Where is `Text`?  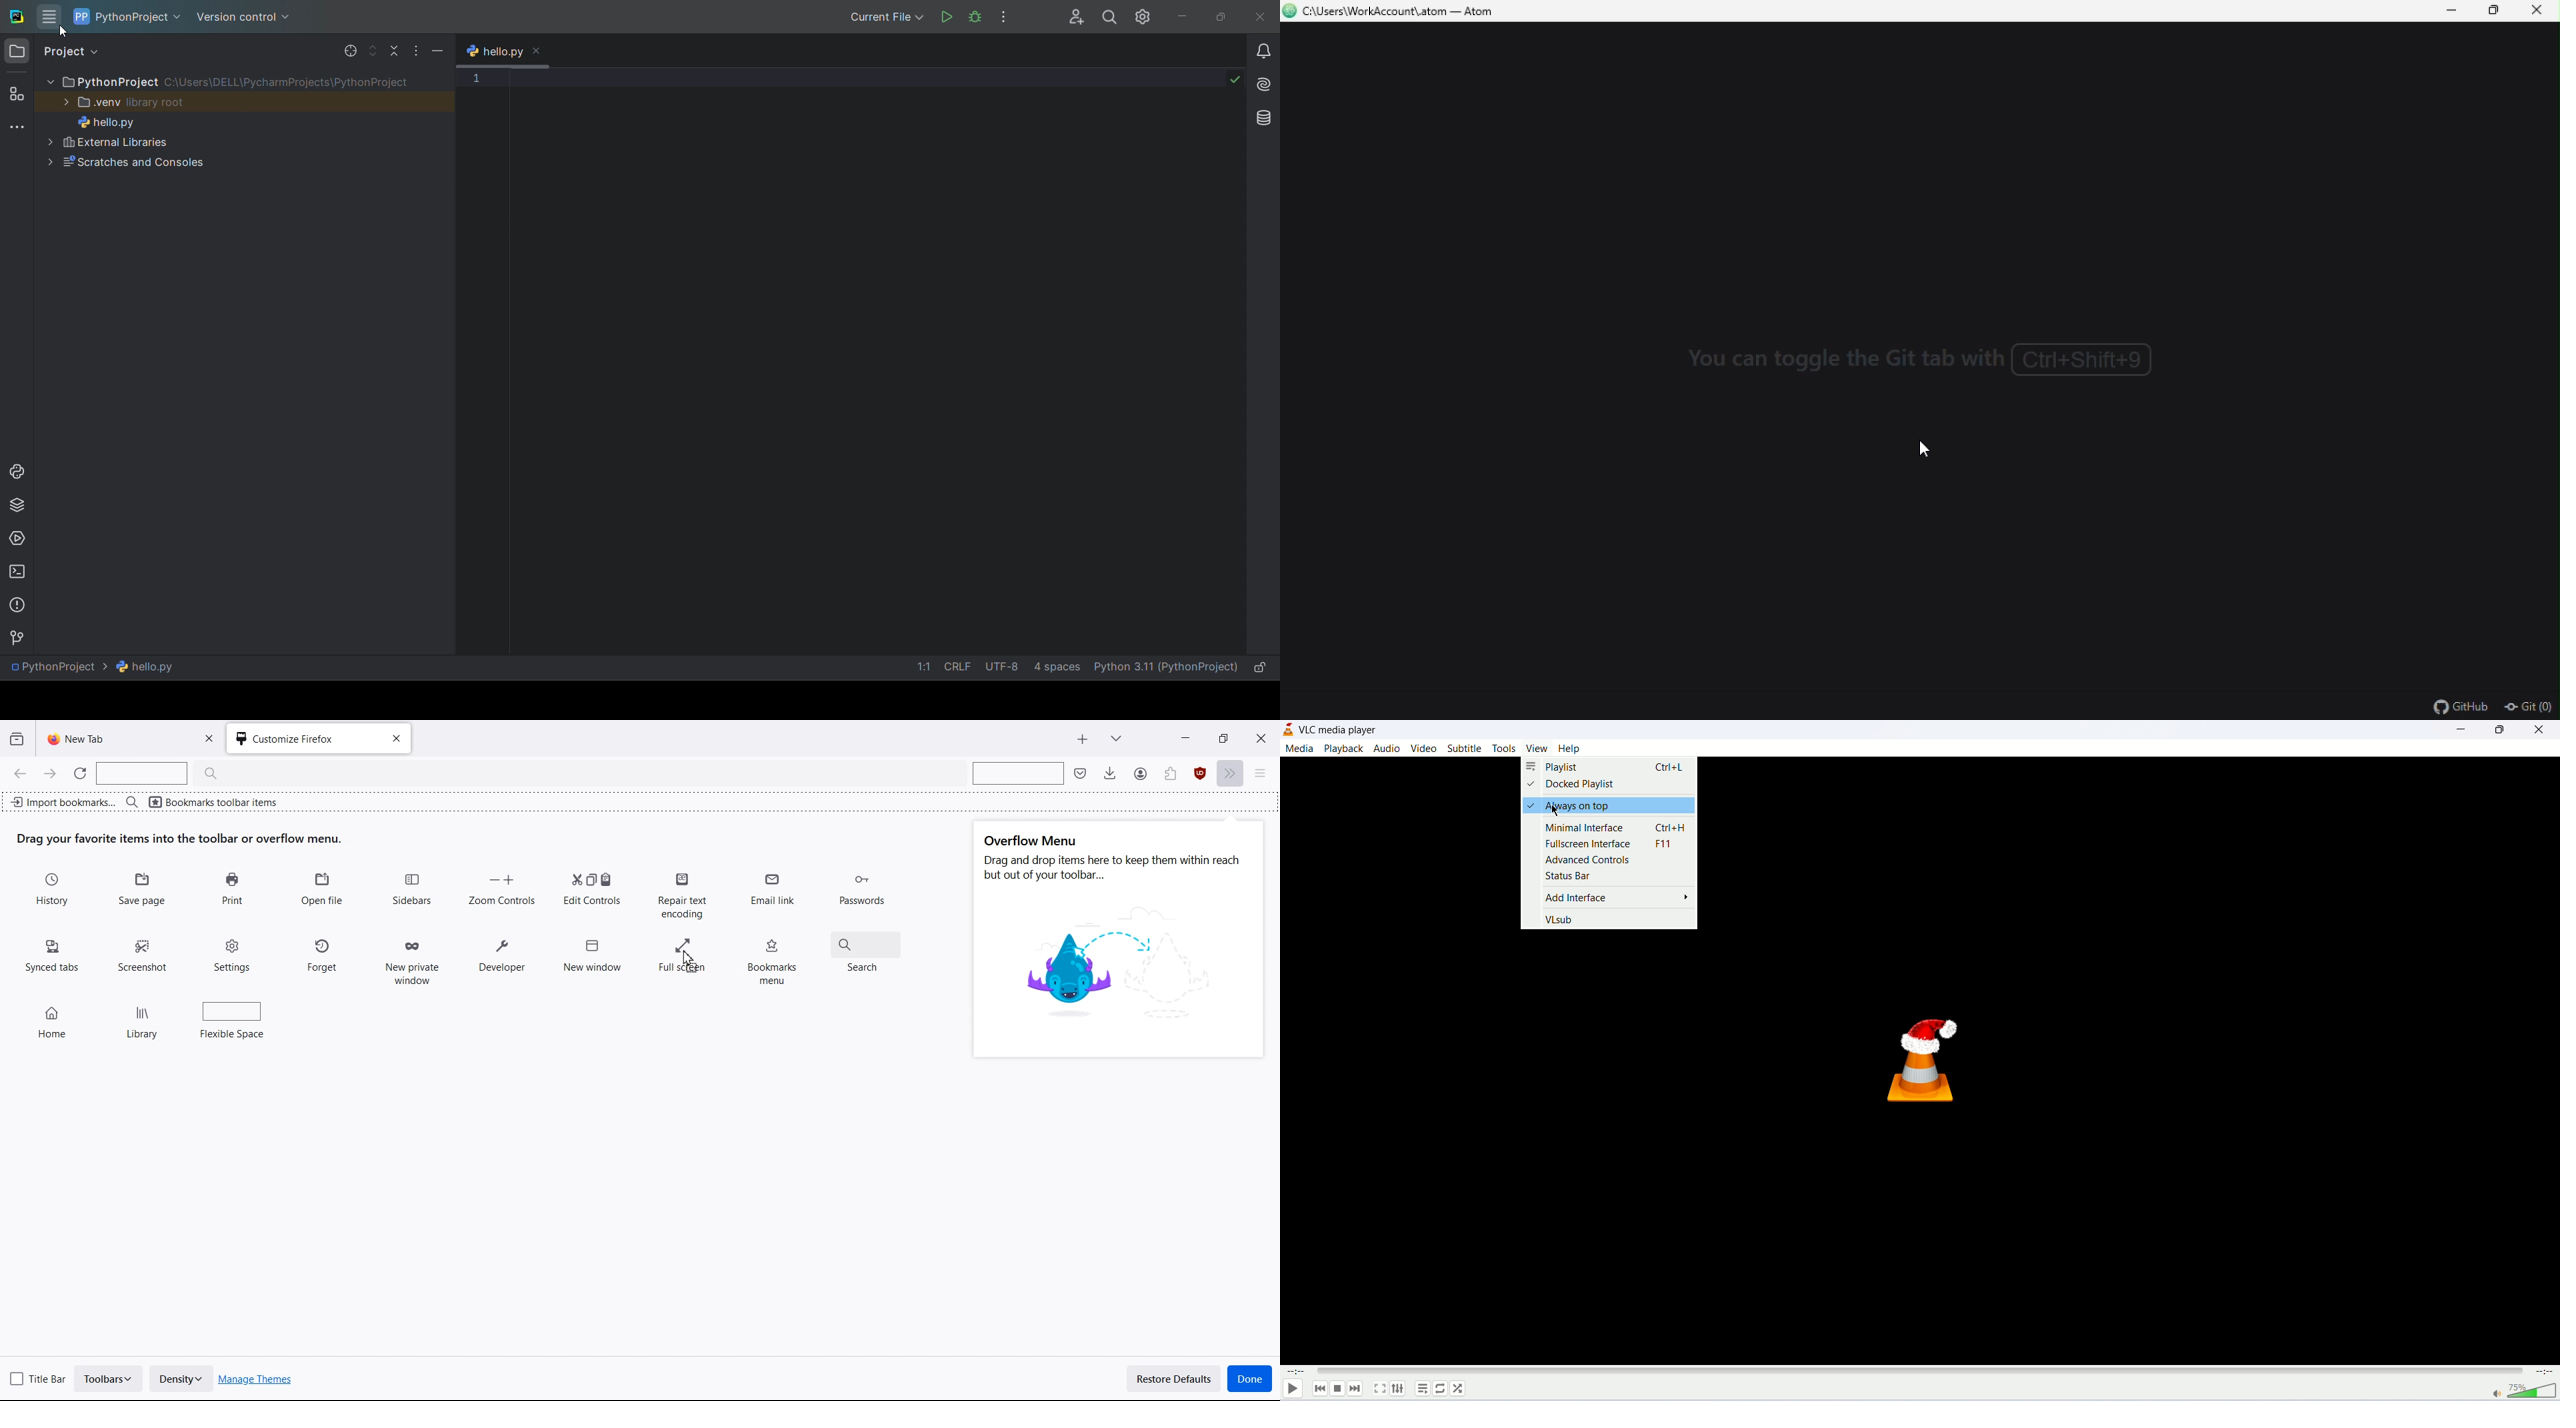
Text is located at coordinates (1114, 859).